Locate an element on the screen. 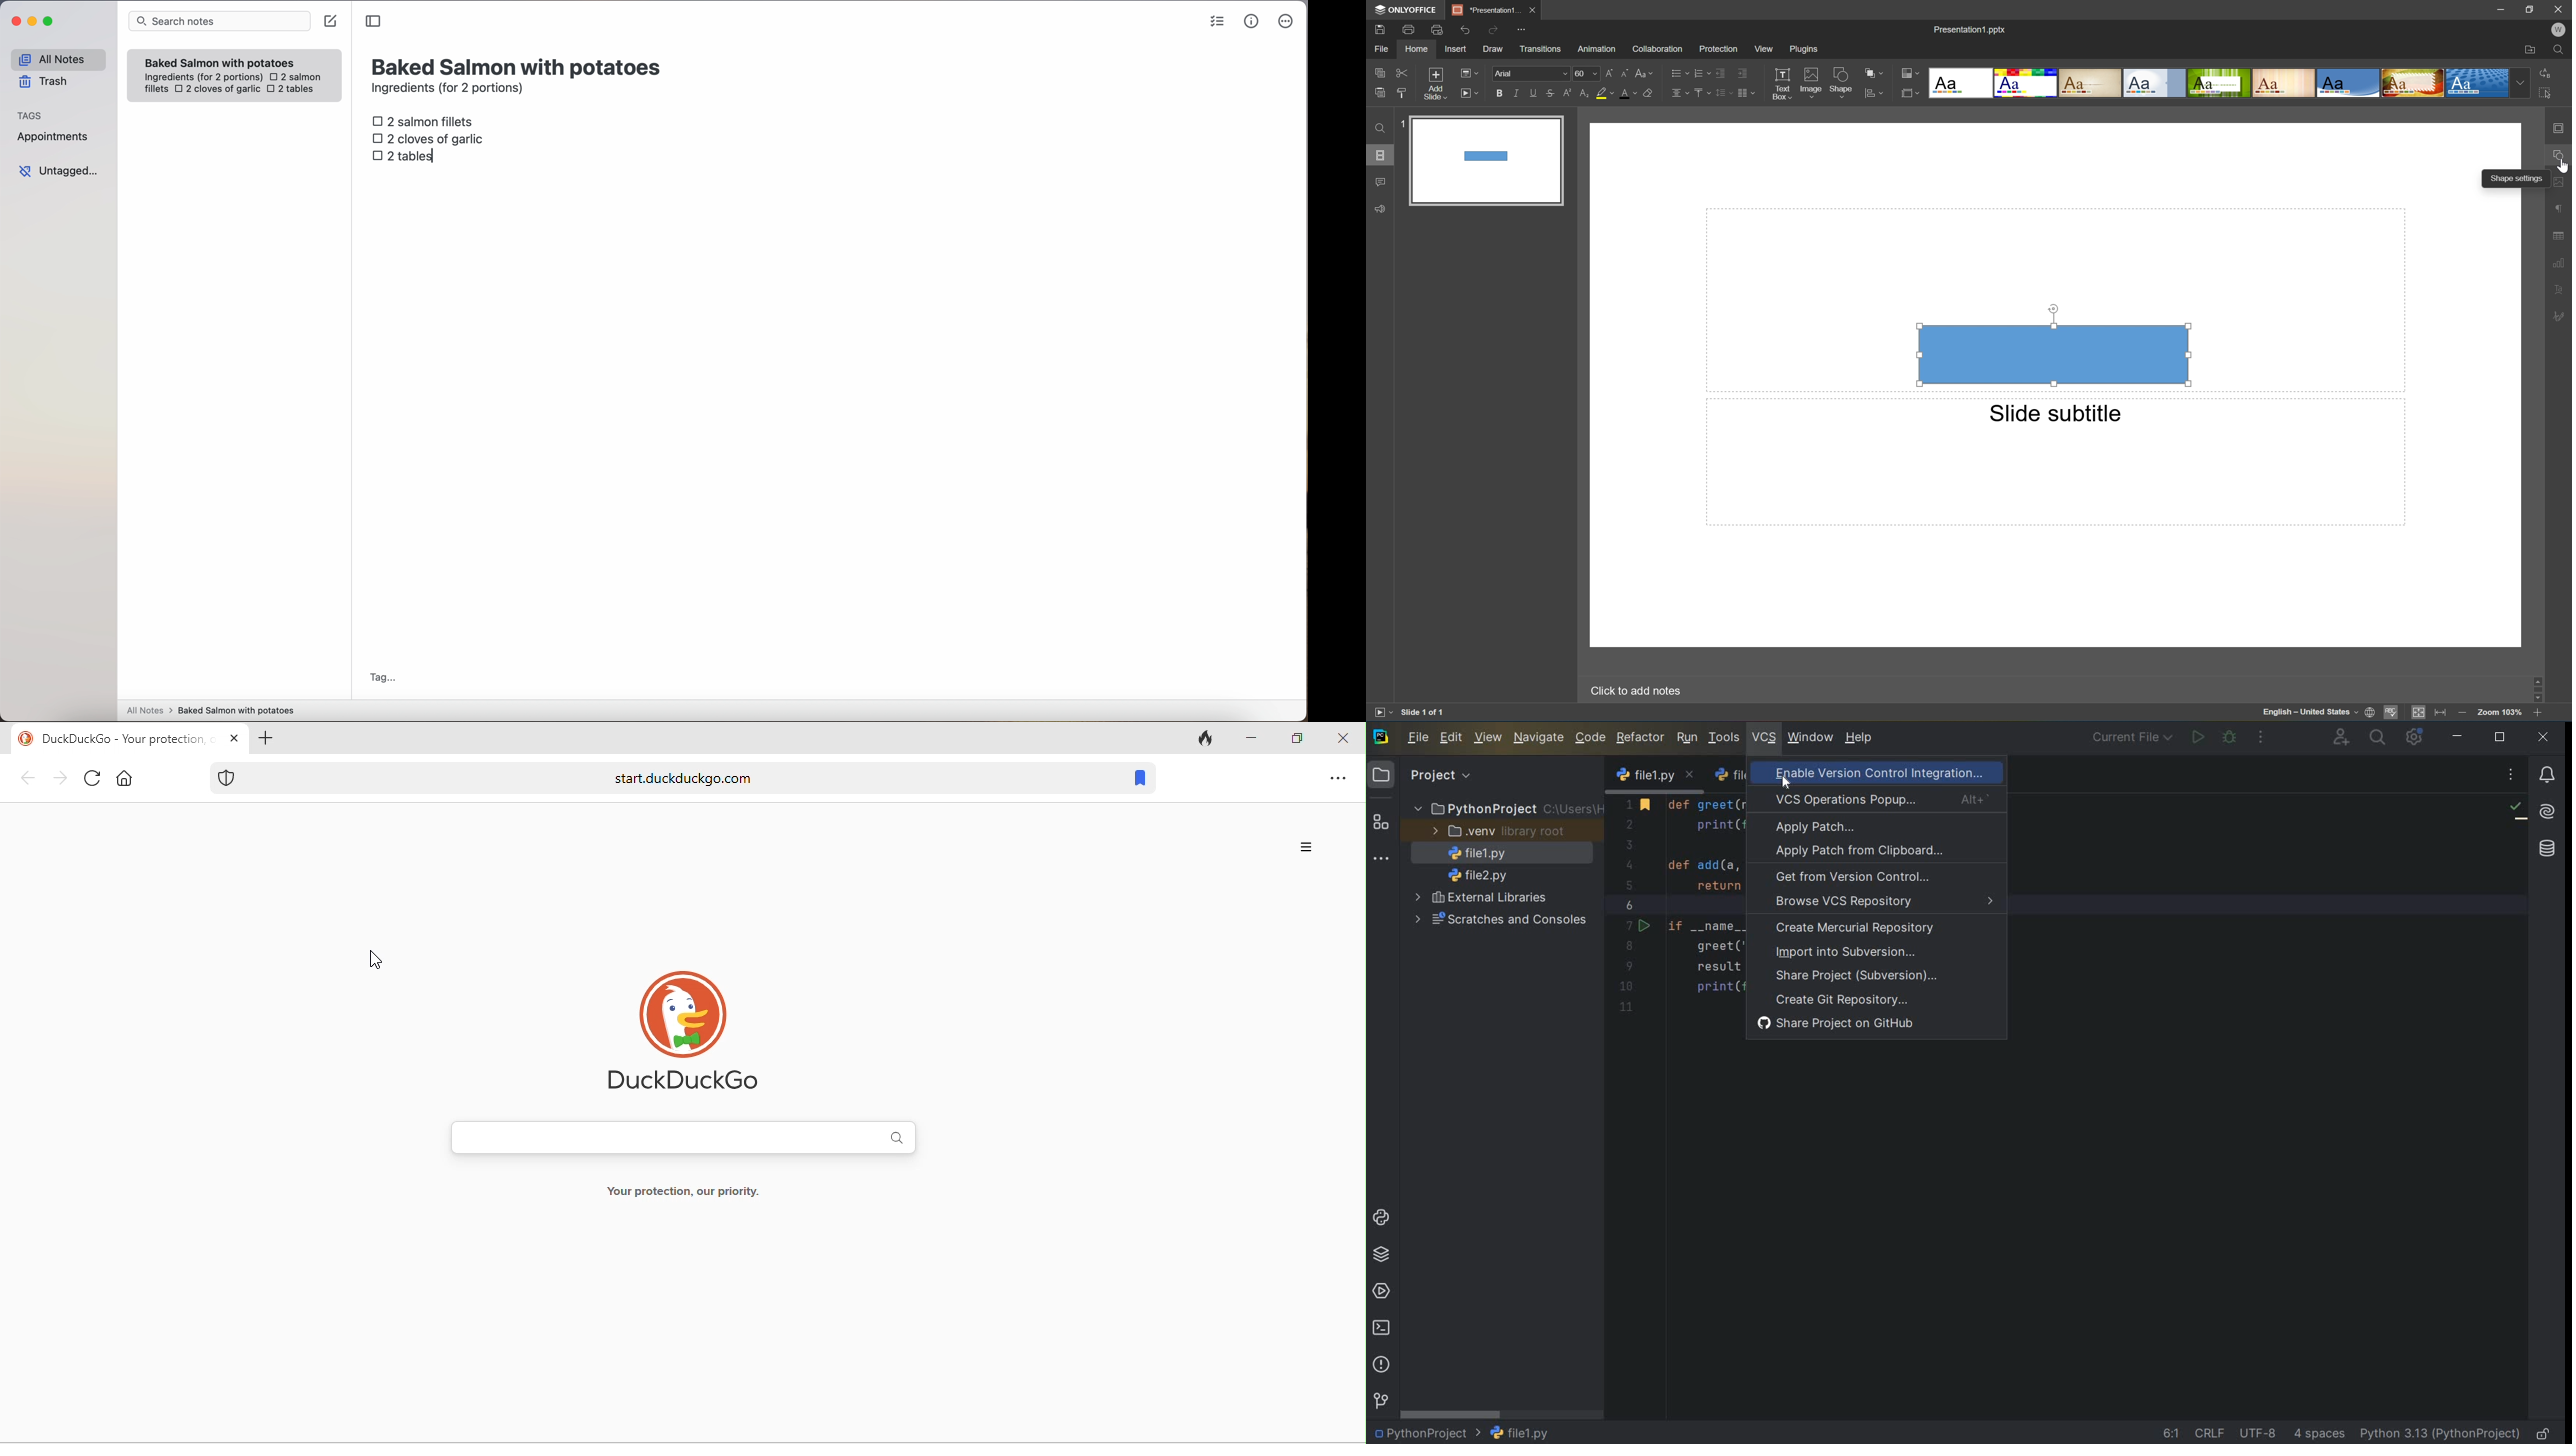 This screenshot has width=2576, height=1456. Image is located at coordinates (1809, 81).